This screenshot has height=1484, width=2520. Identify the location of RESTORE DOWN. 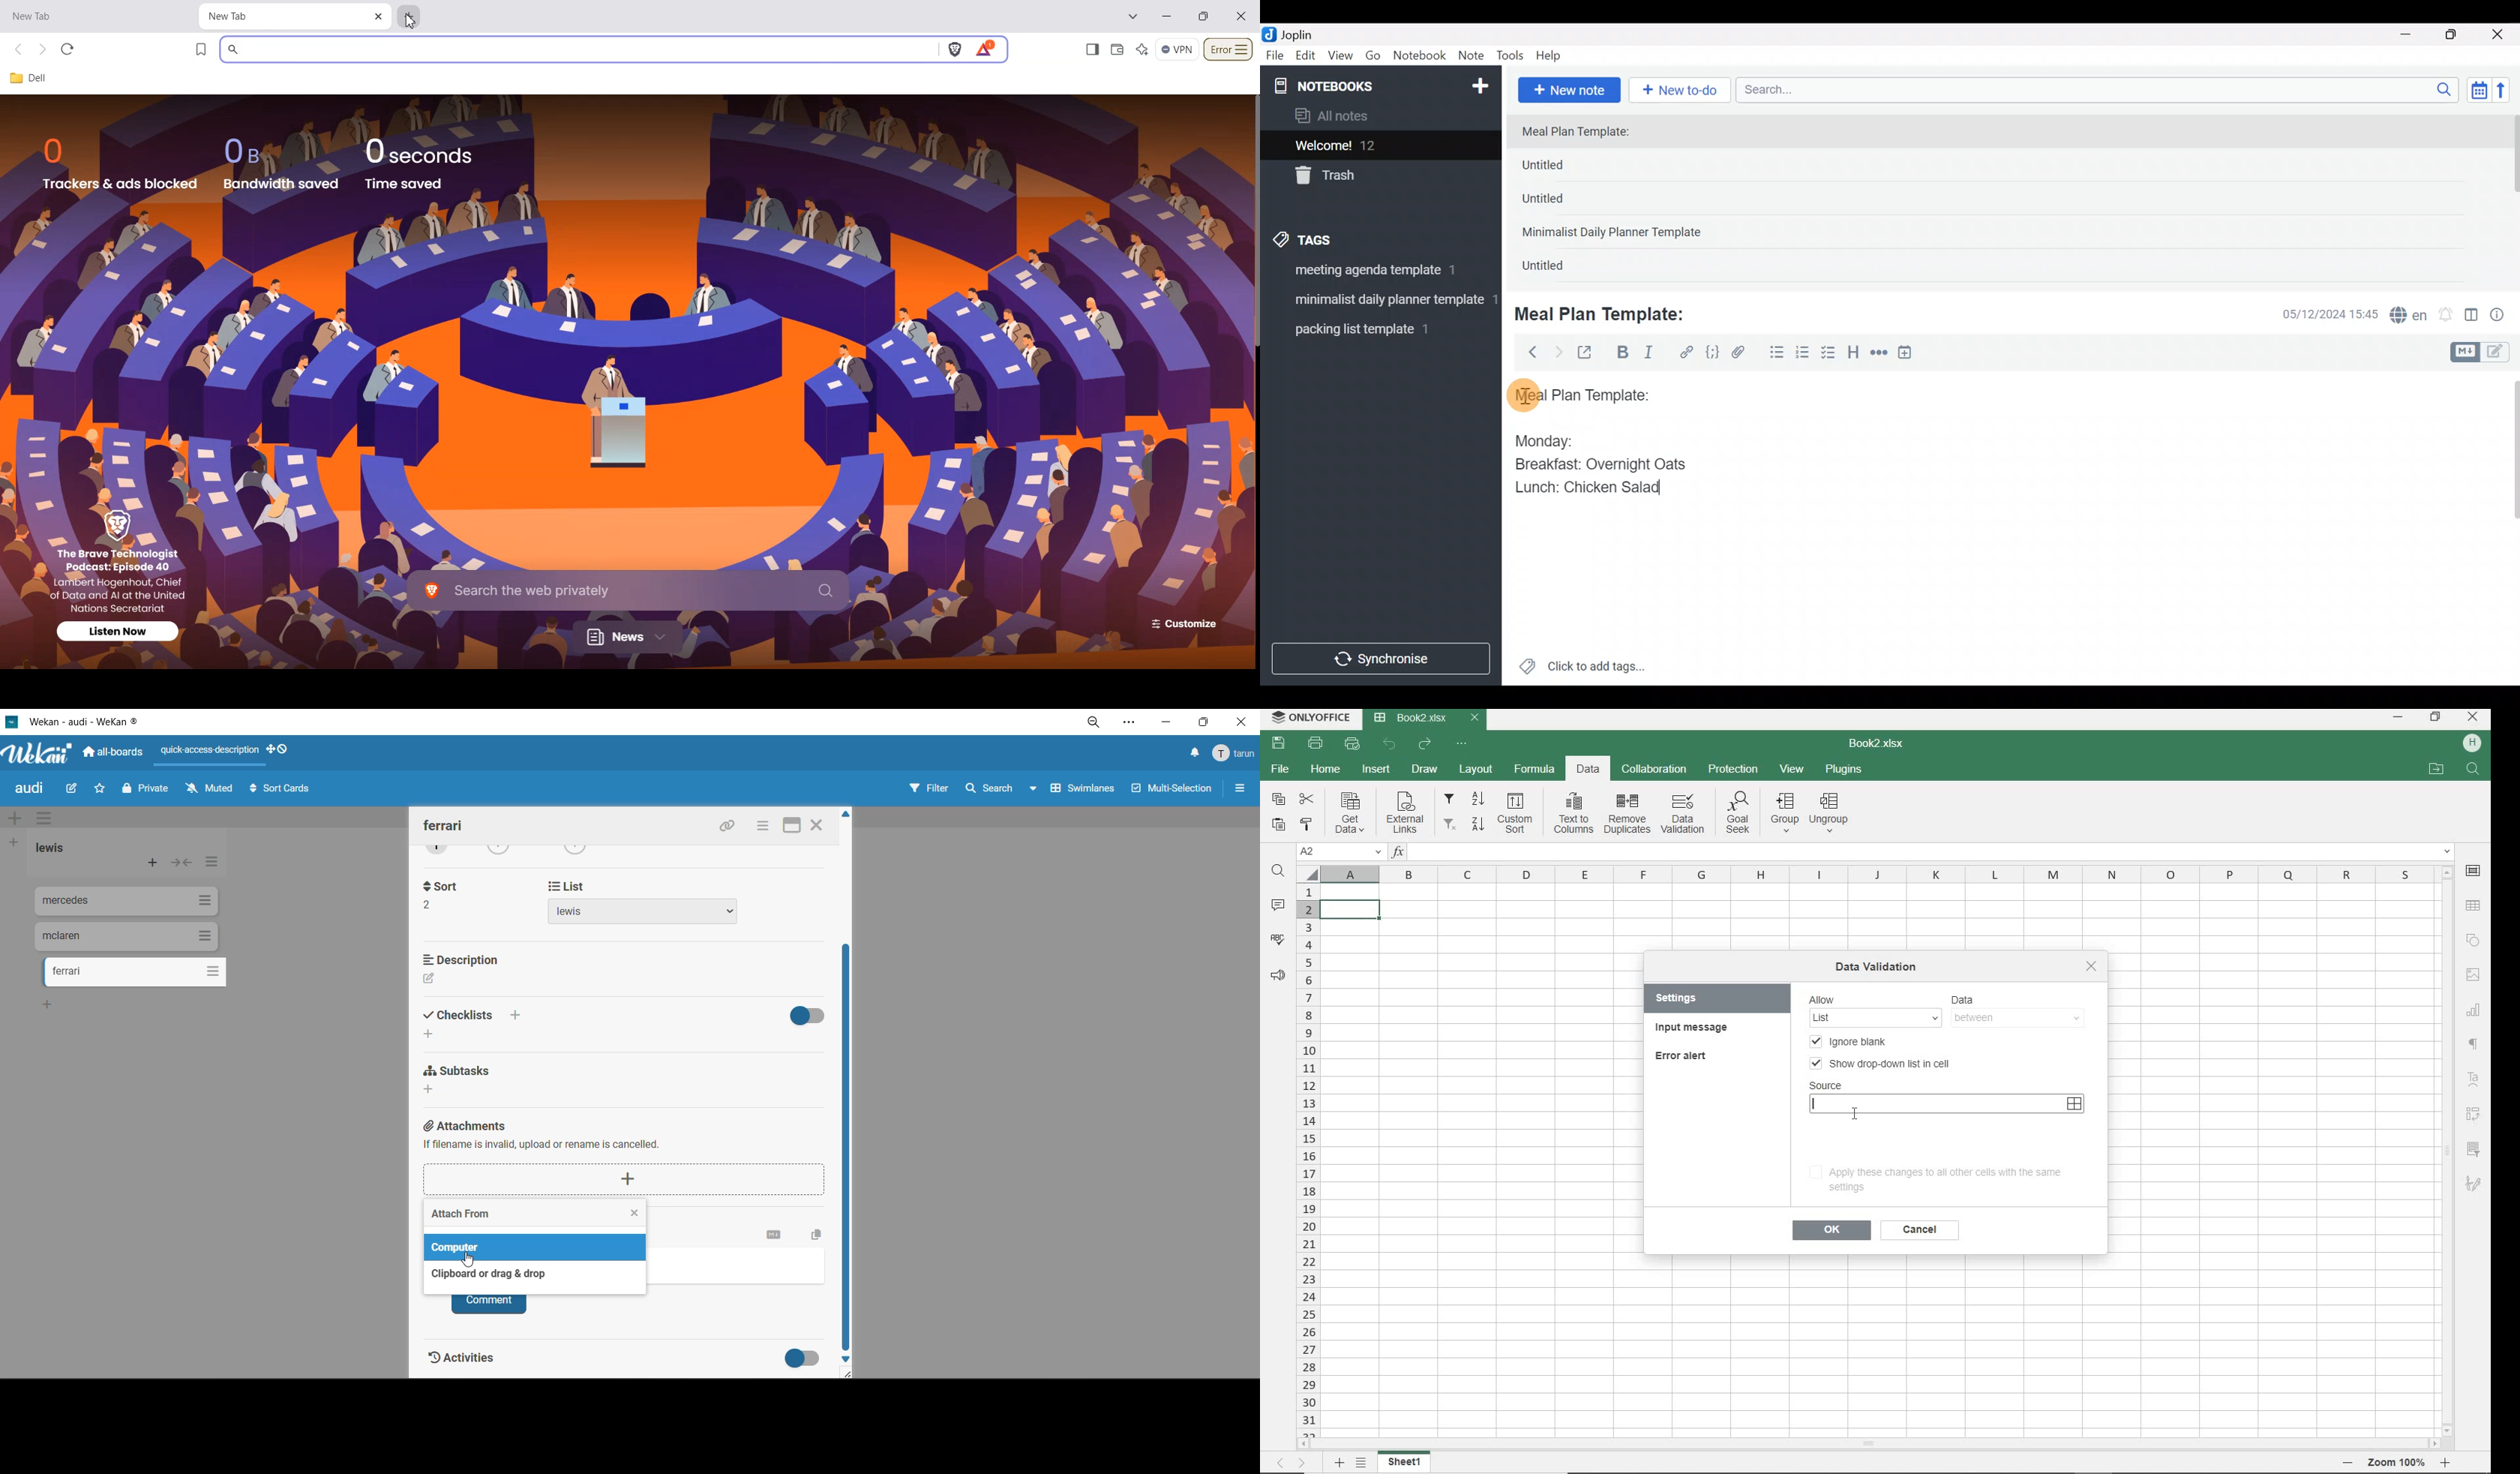
(2438, 718).